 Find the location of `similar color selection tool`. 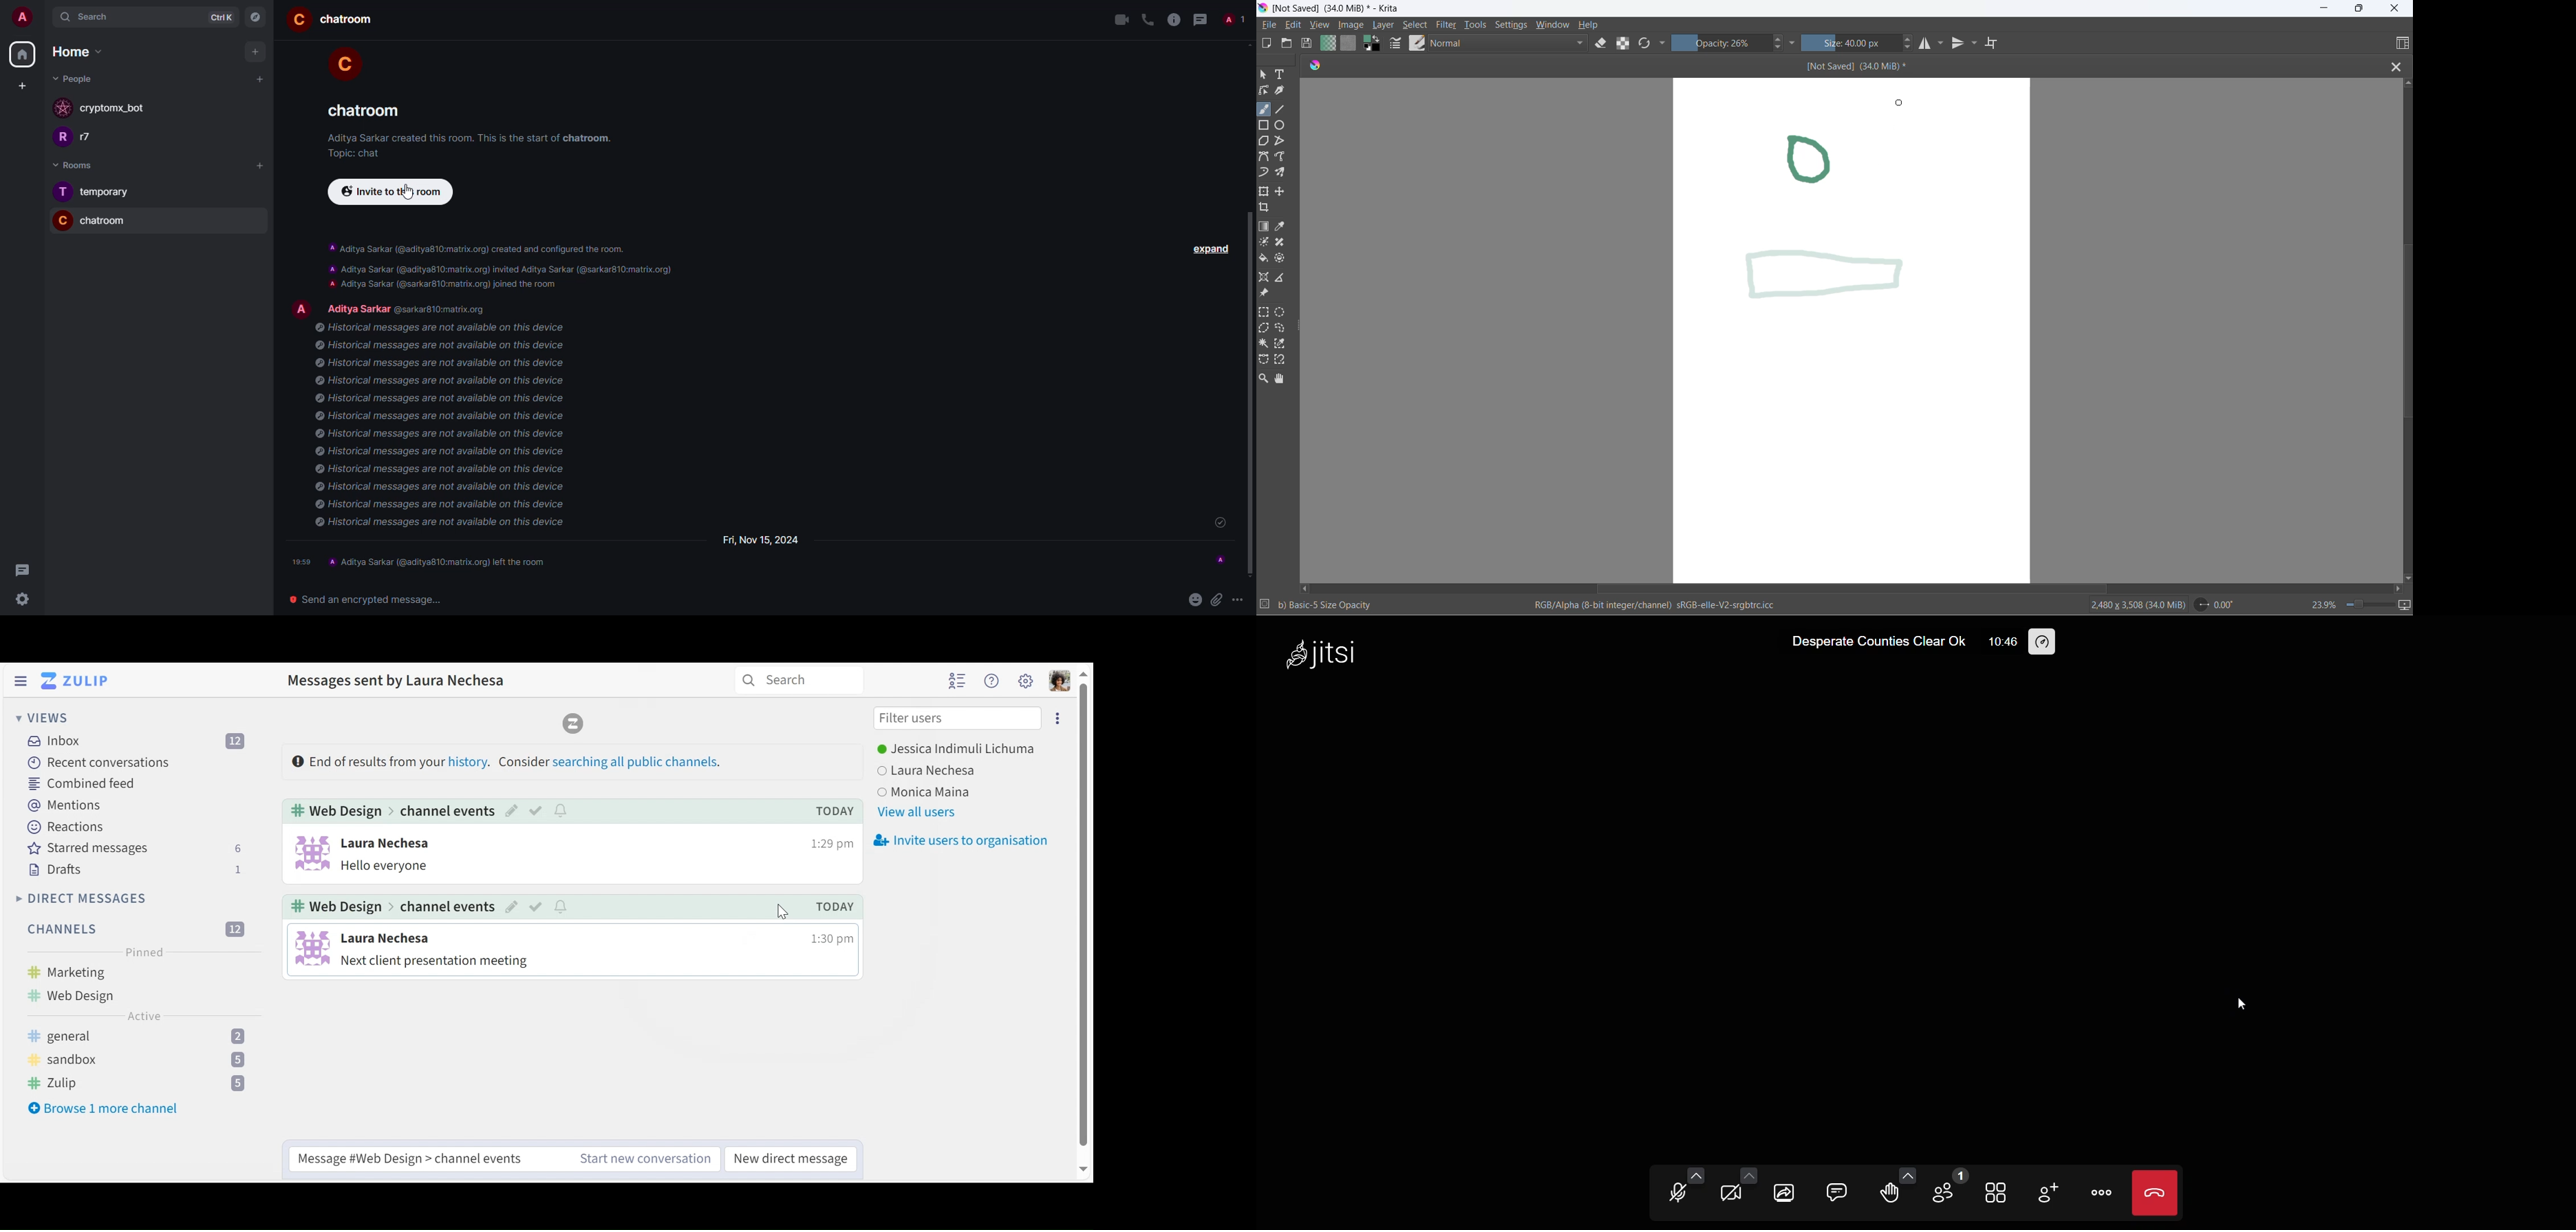

similar color selection tool is located at coordinates (1284, 344).